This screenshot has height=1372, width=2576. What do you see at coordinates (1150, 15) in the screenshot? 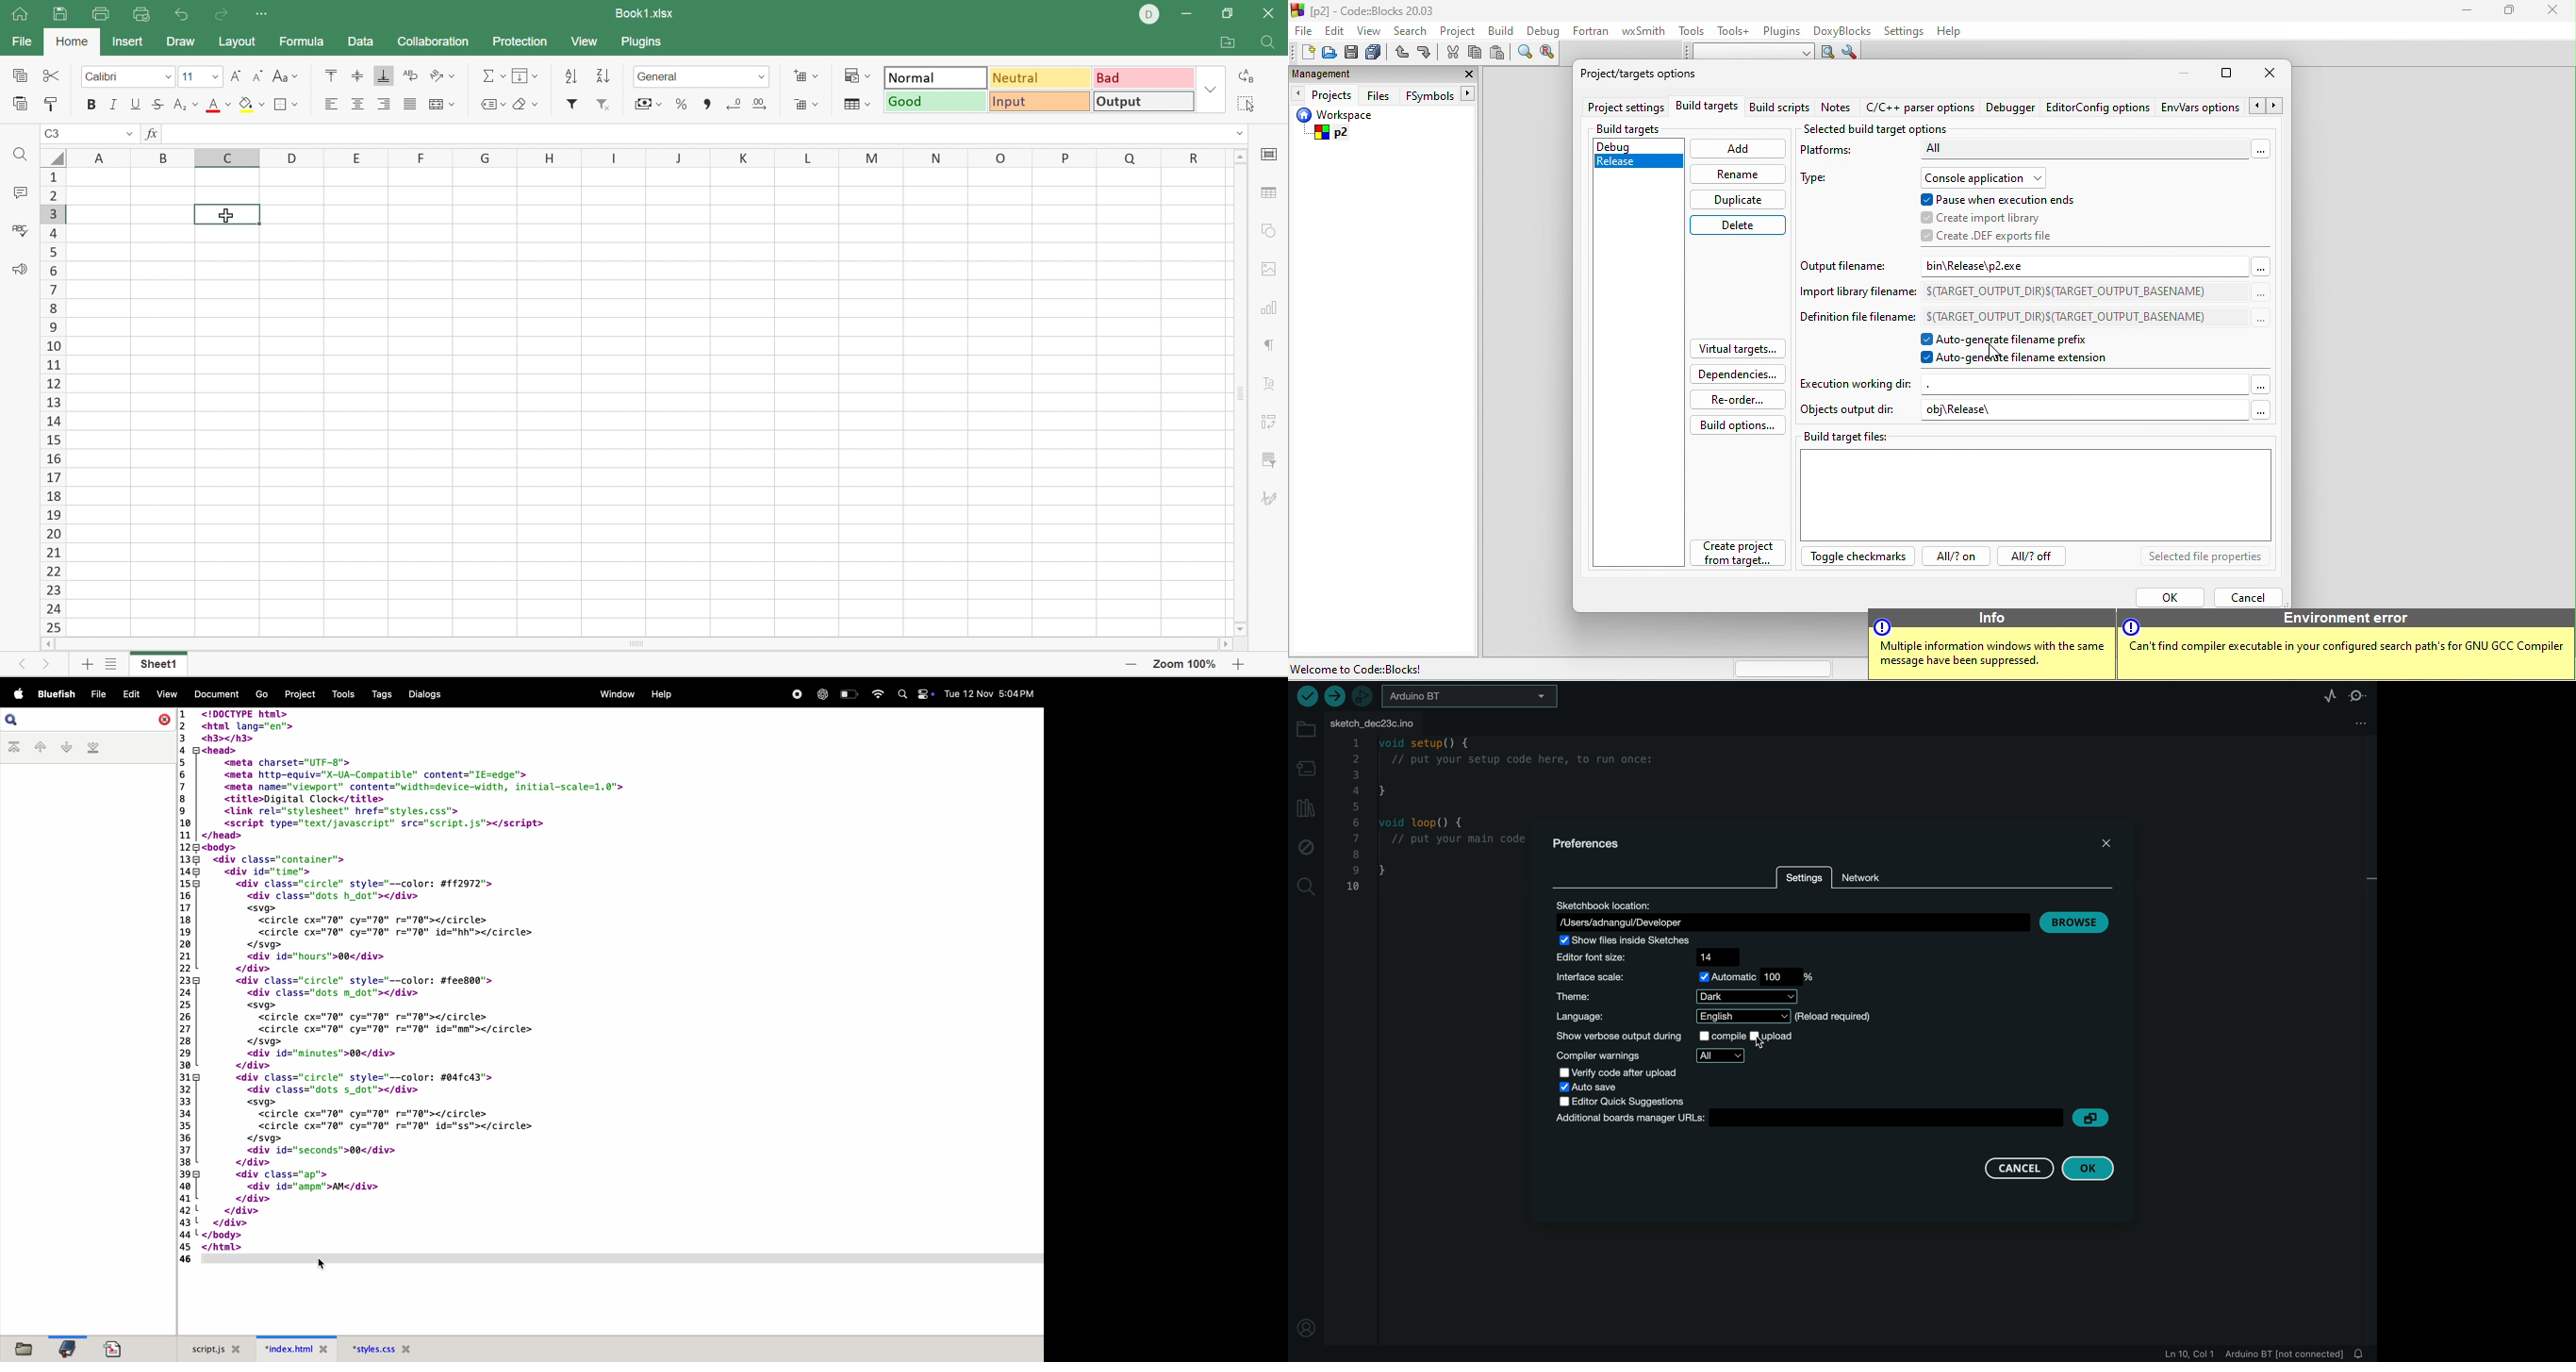
I see `DELL` at bounding box center [1150, 15].